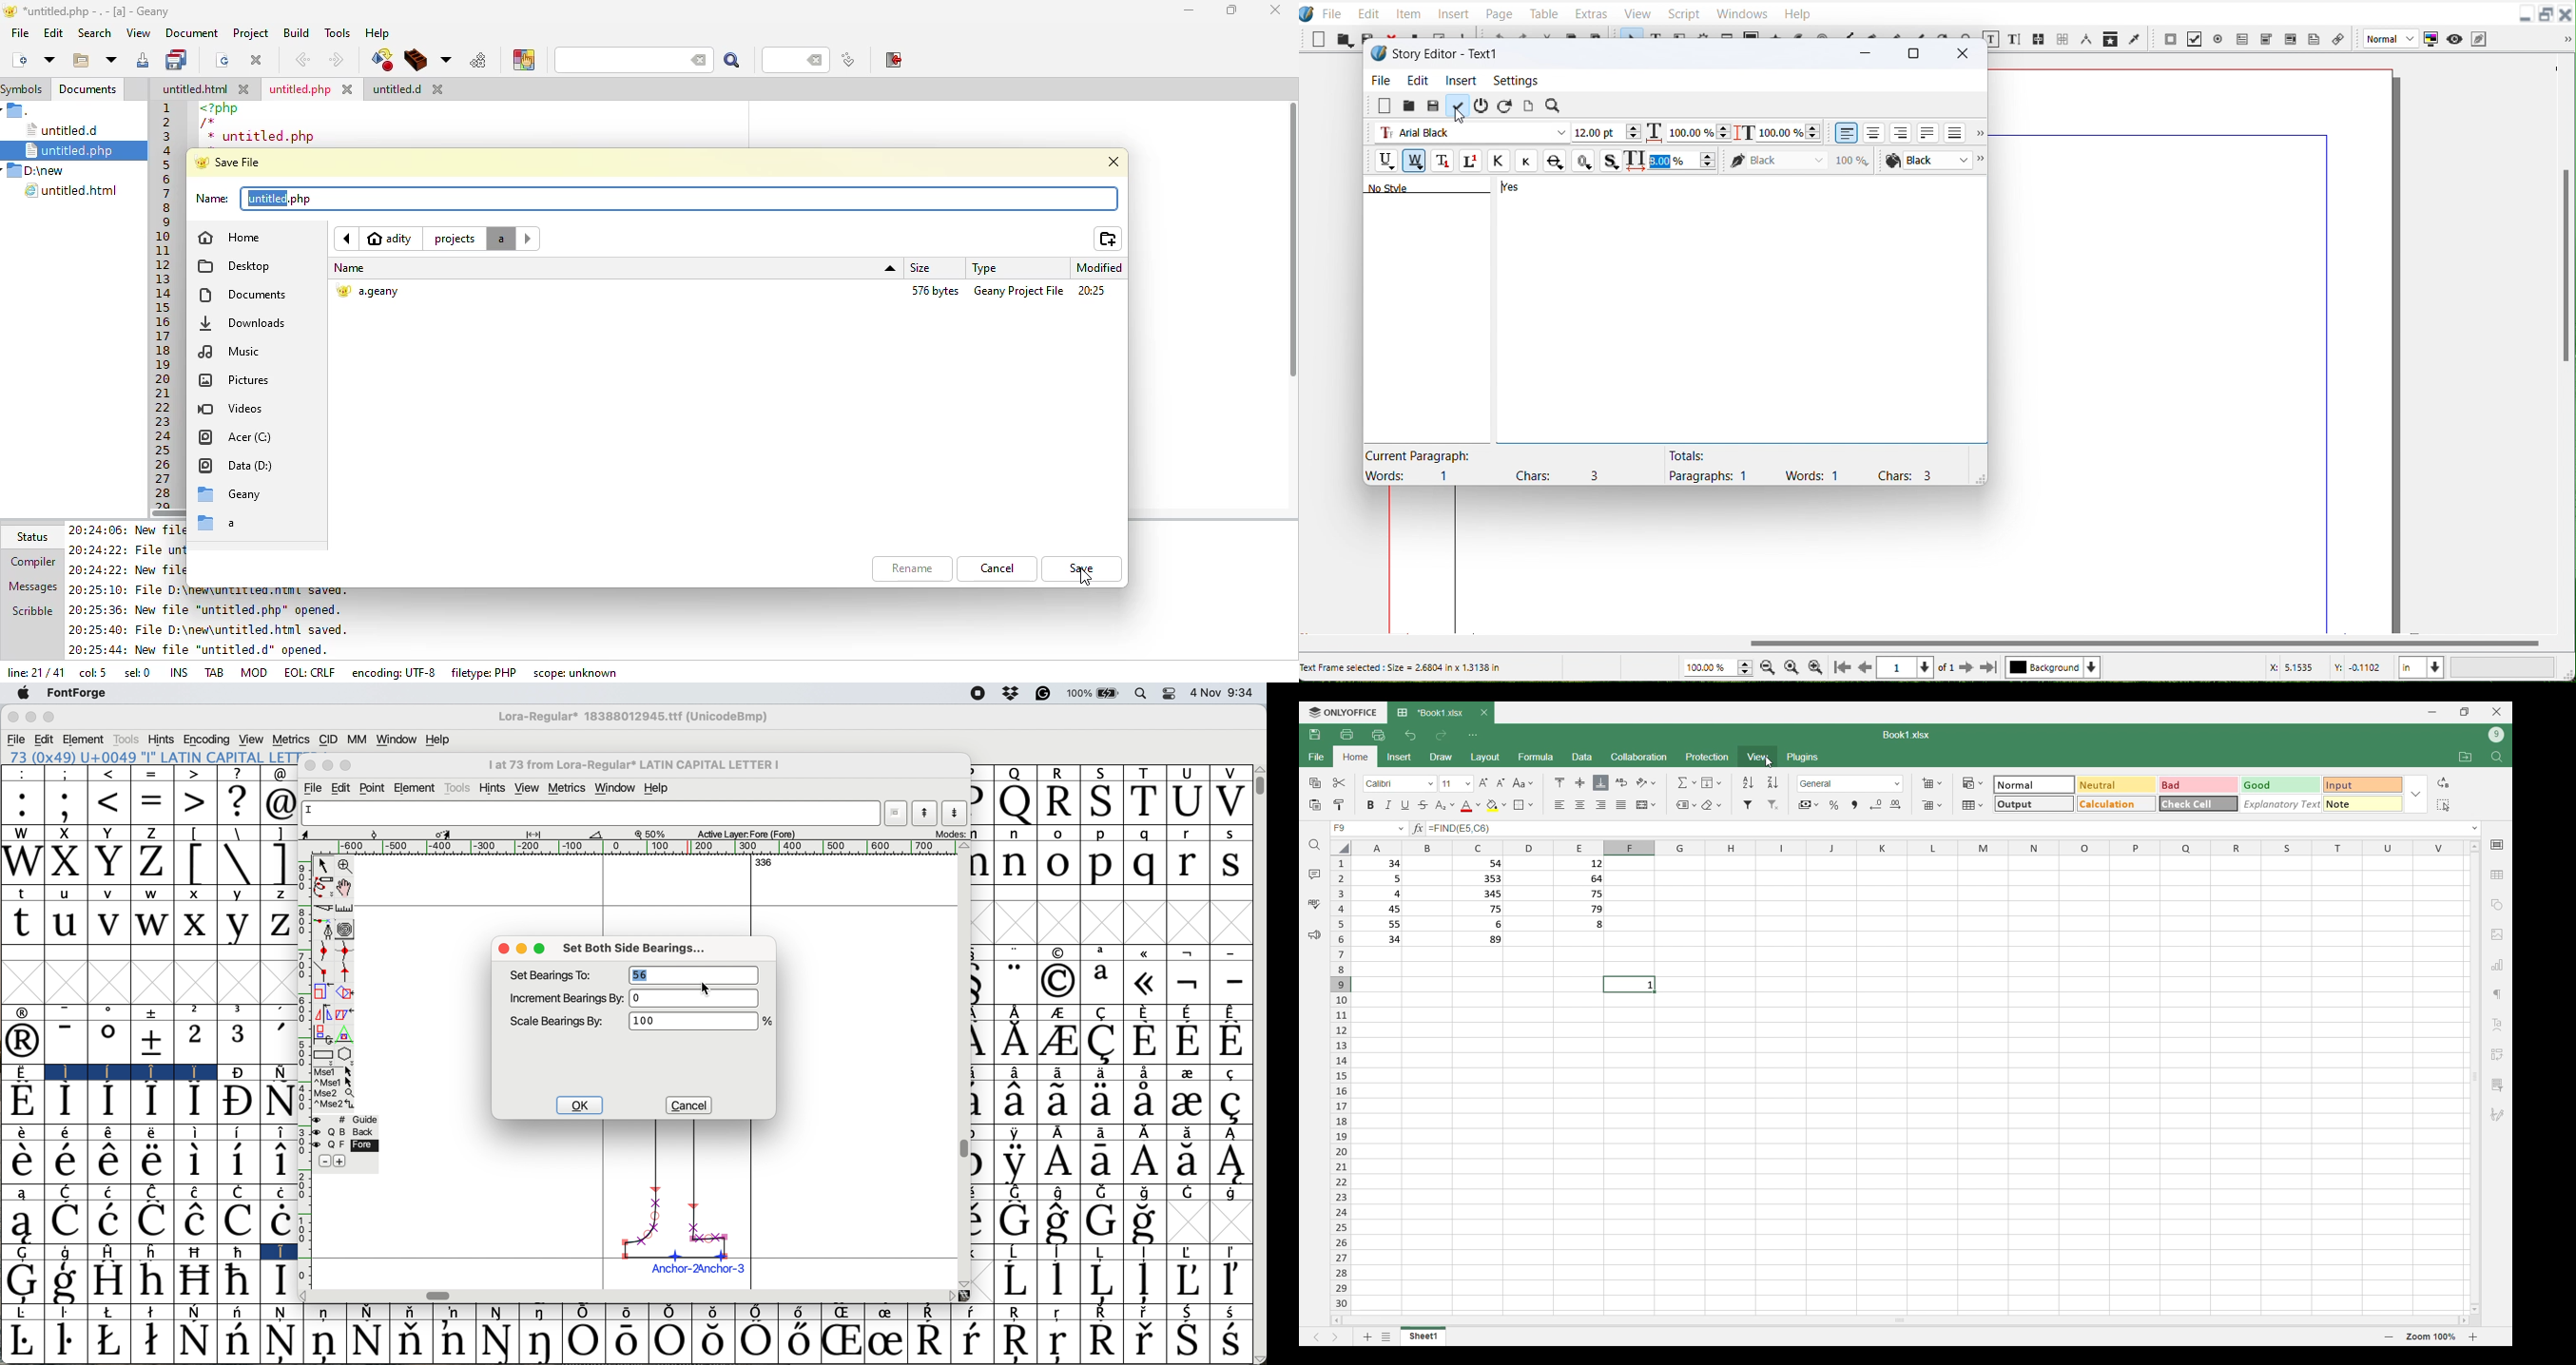  I want to click on Symbol, so click(1189, 1161).